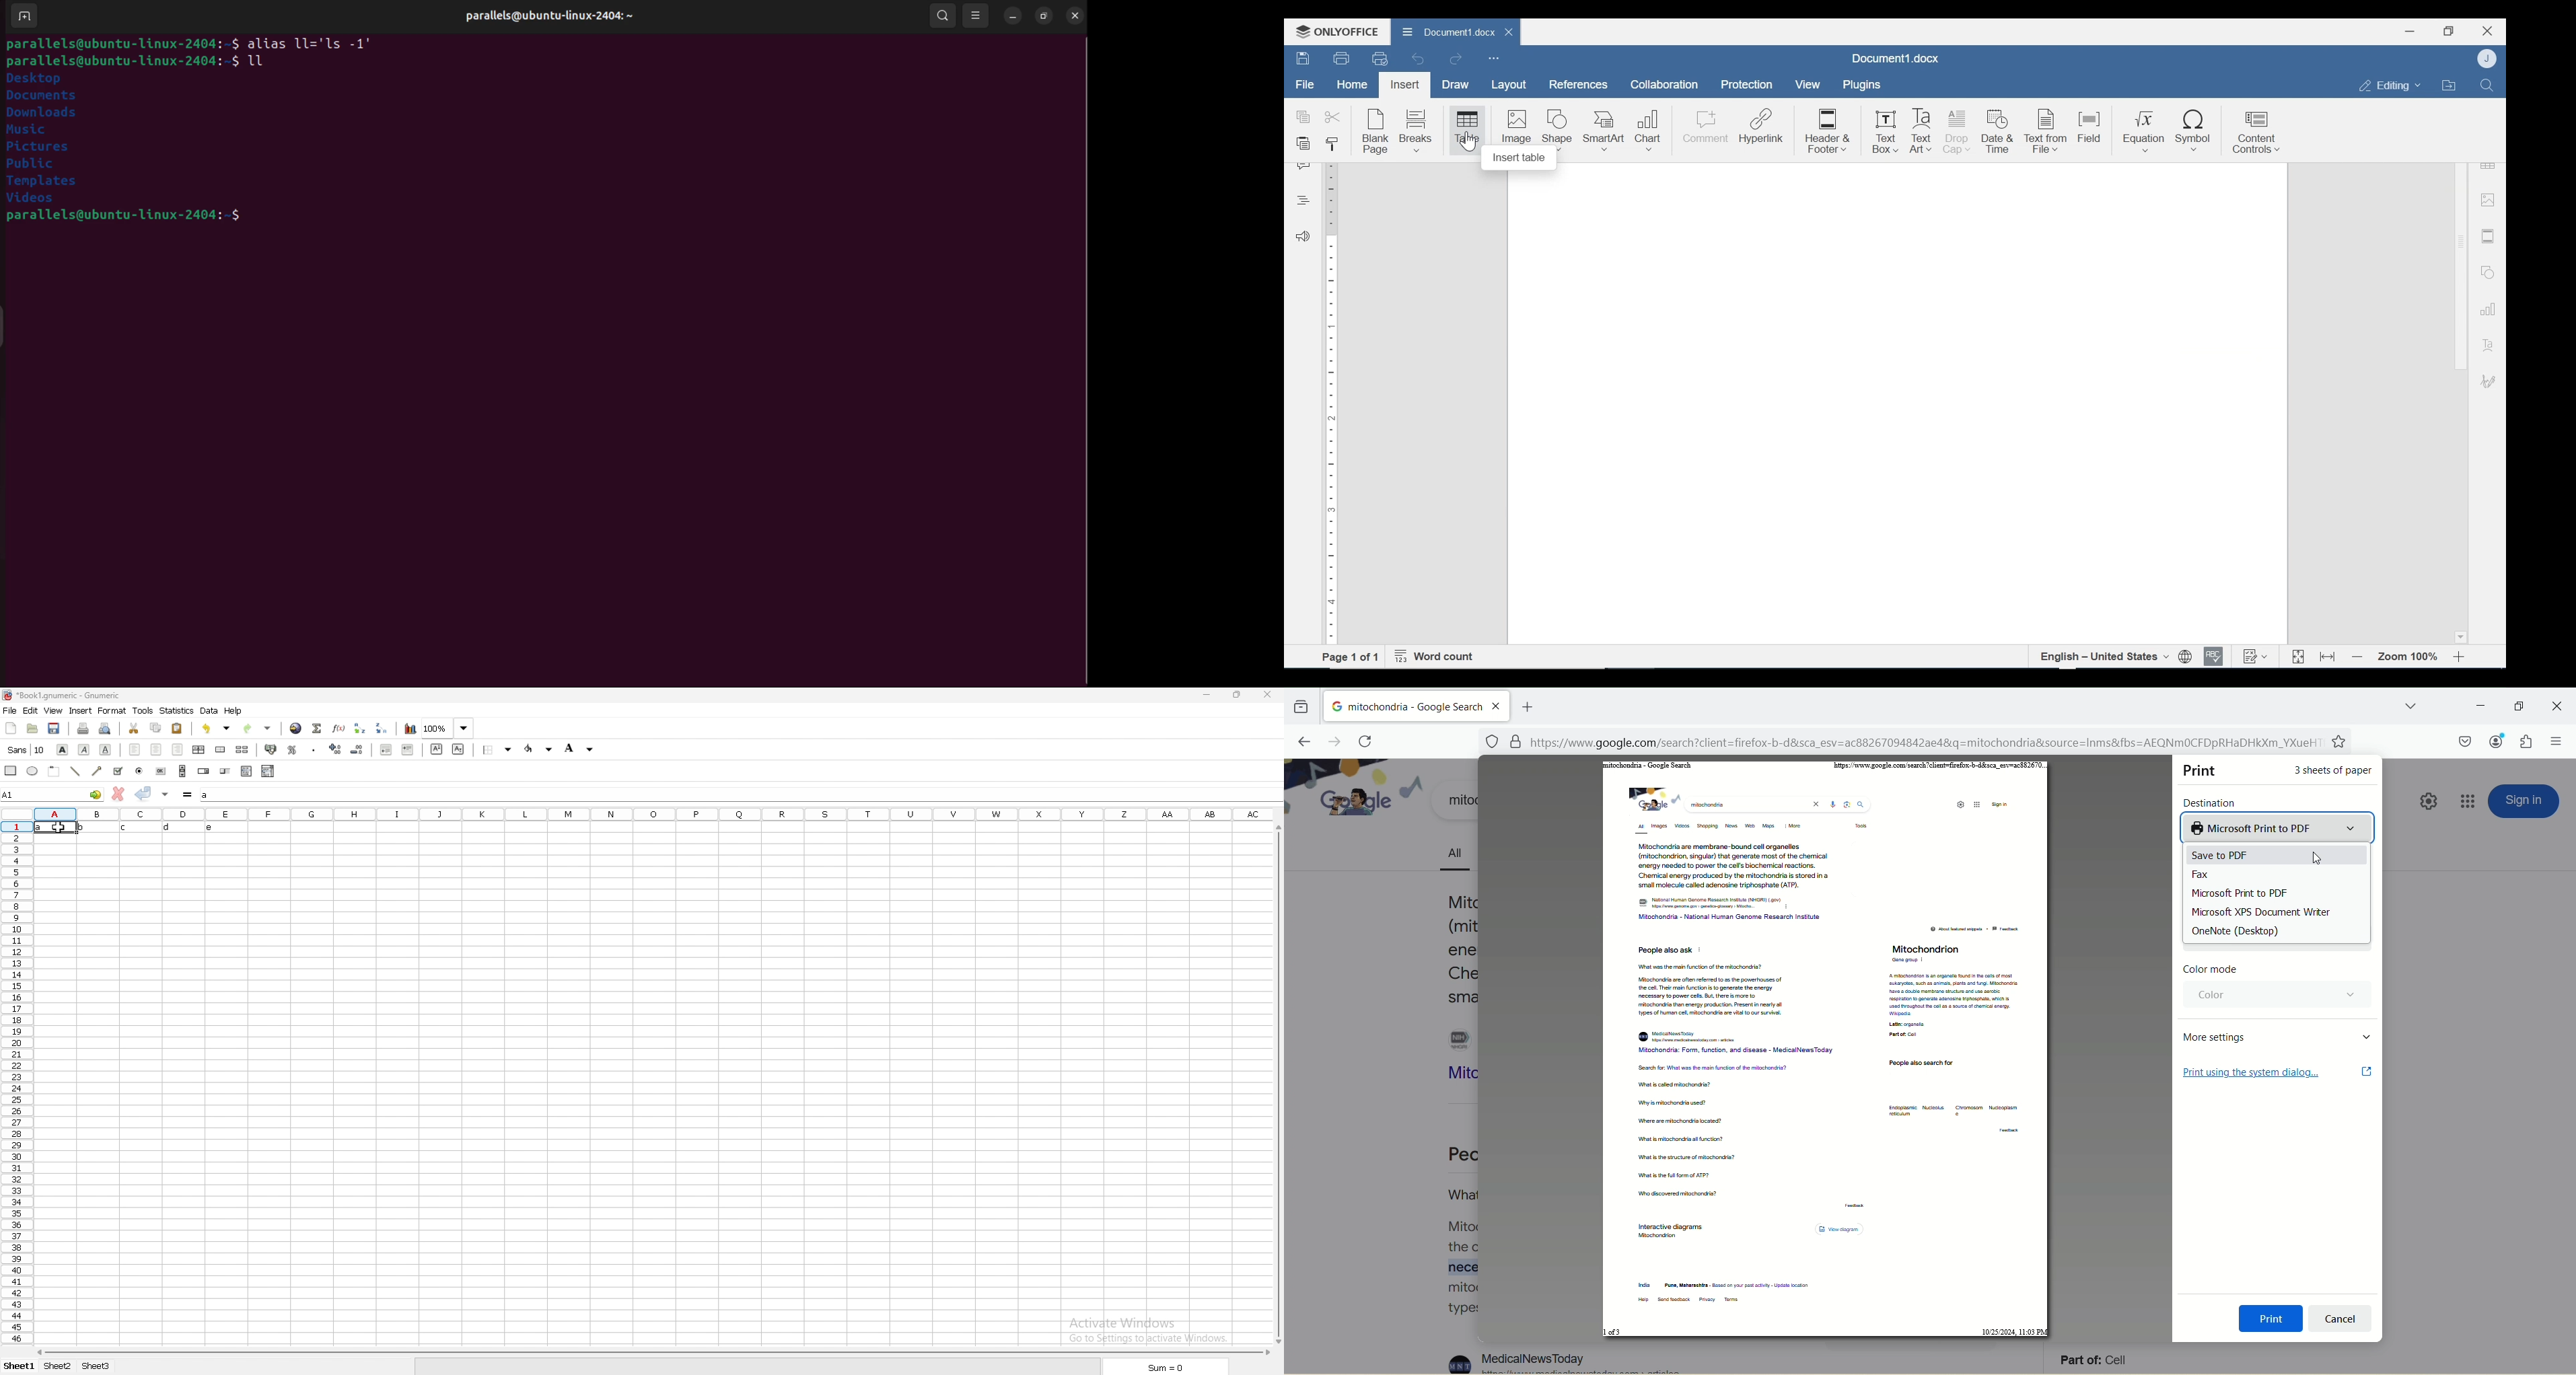  What do you see at coordinates (1437, 657) in the screenshot?
I see `Word Count` at bounding box center [1437, 657].